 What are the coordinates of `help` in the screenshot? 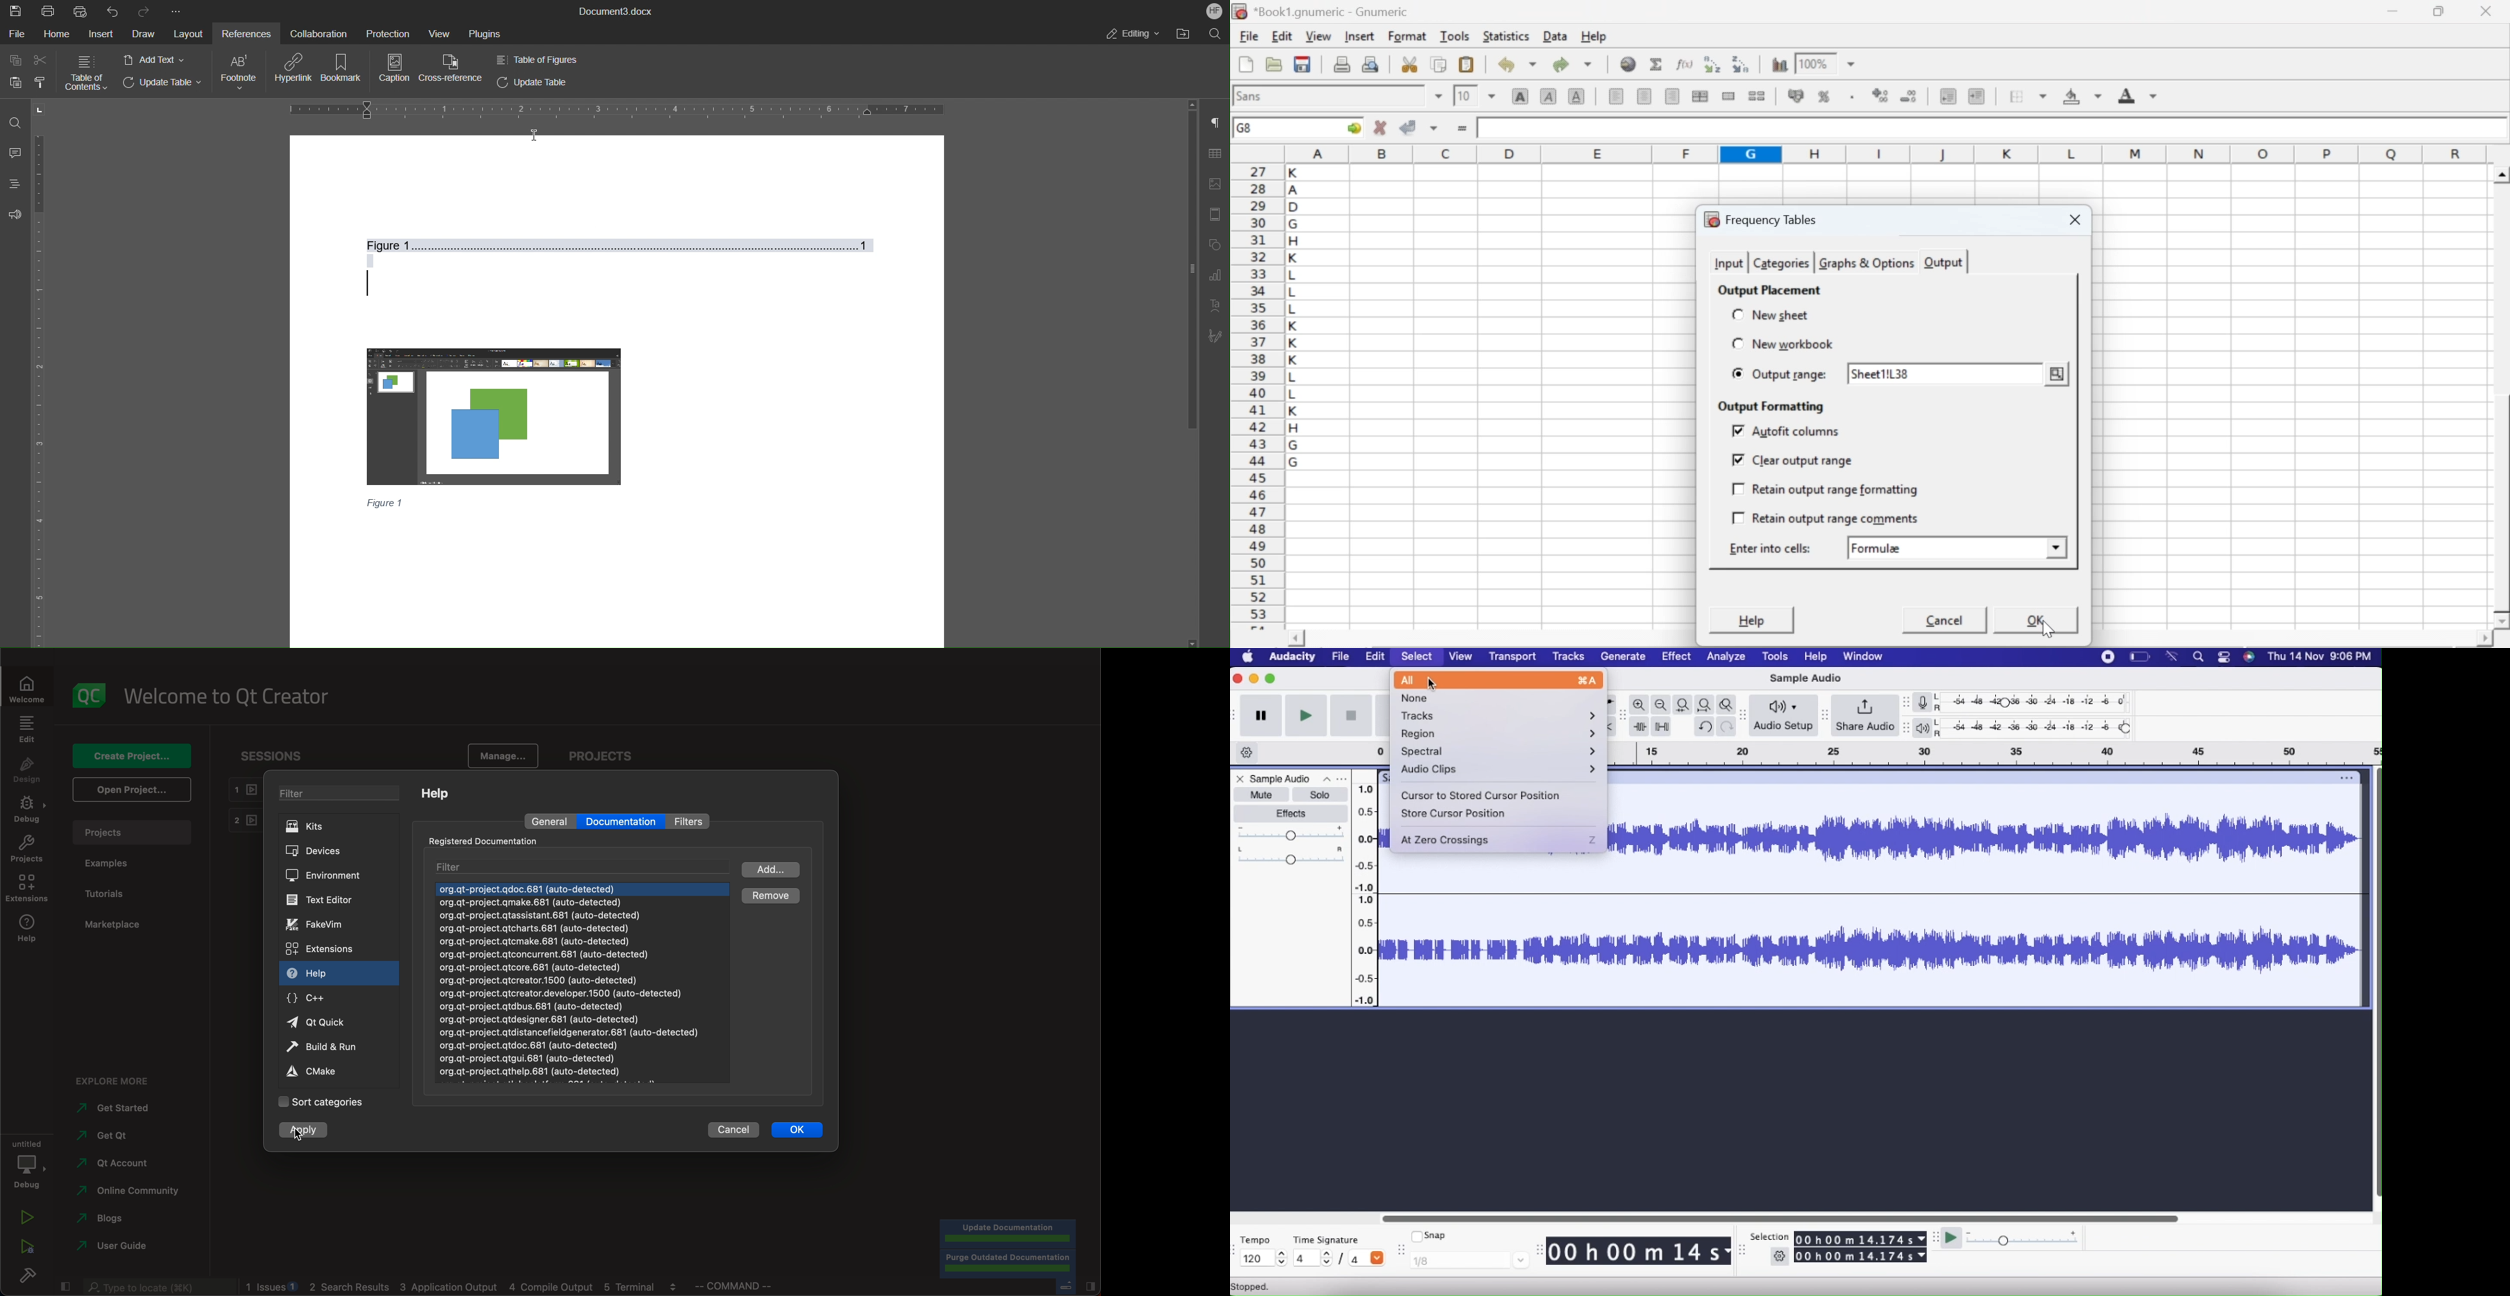 It's located at (1596, 37).